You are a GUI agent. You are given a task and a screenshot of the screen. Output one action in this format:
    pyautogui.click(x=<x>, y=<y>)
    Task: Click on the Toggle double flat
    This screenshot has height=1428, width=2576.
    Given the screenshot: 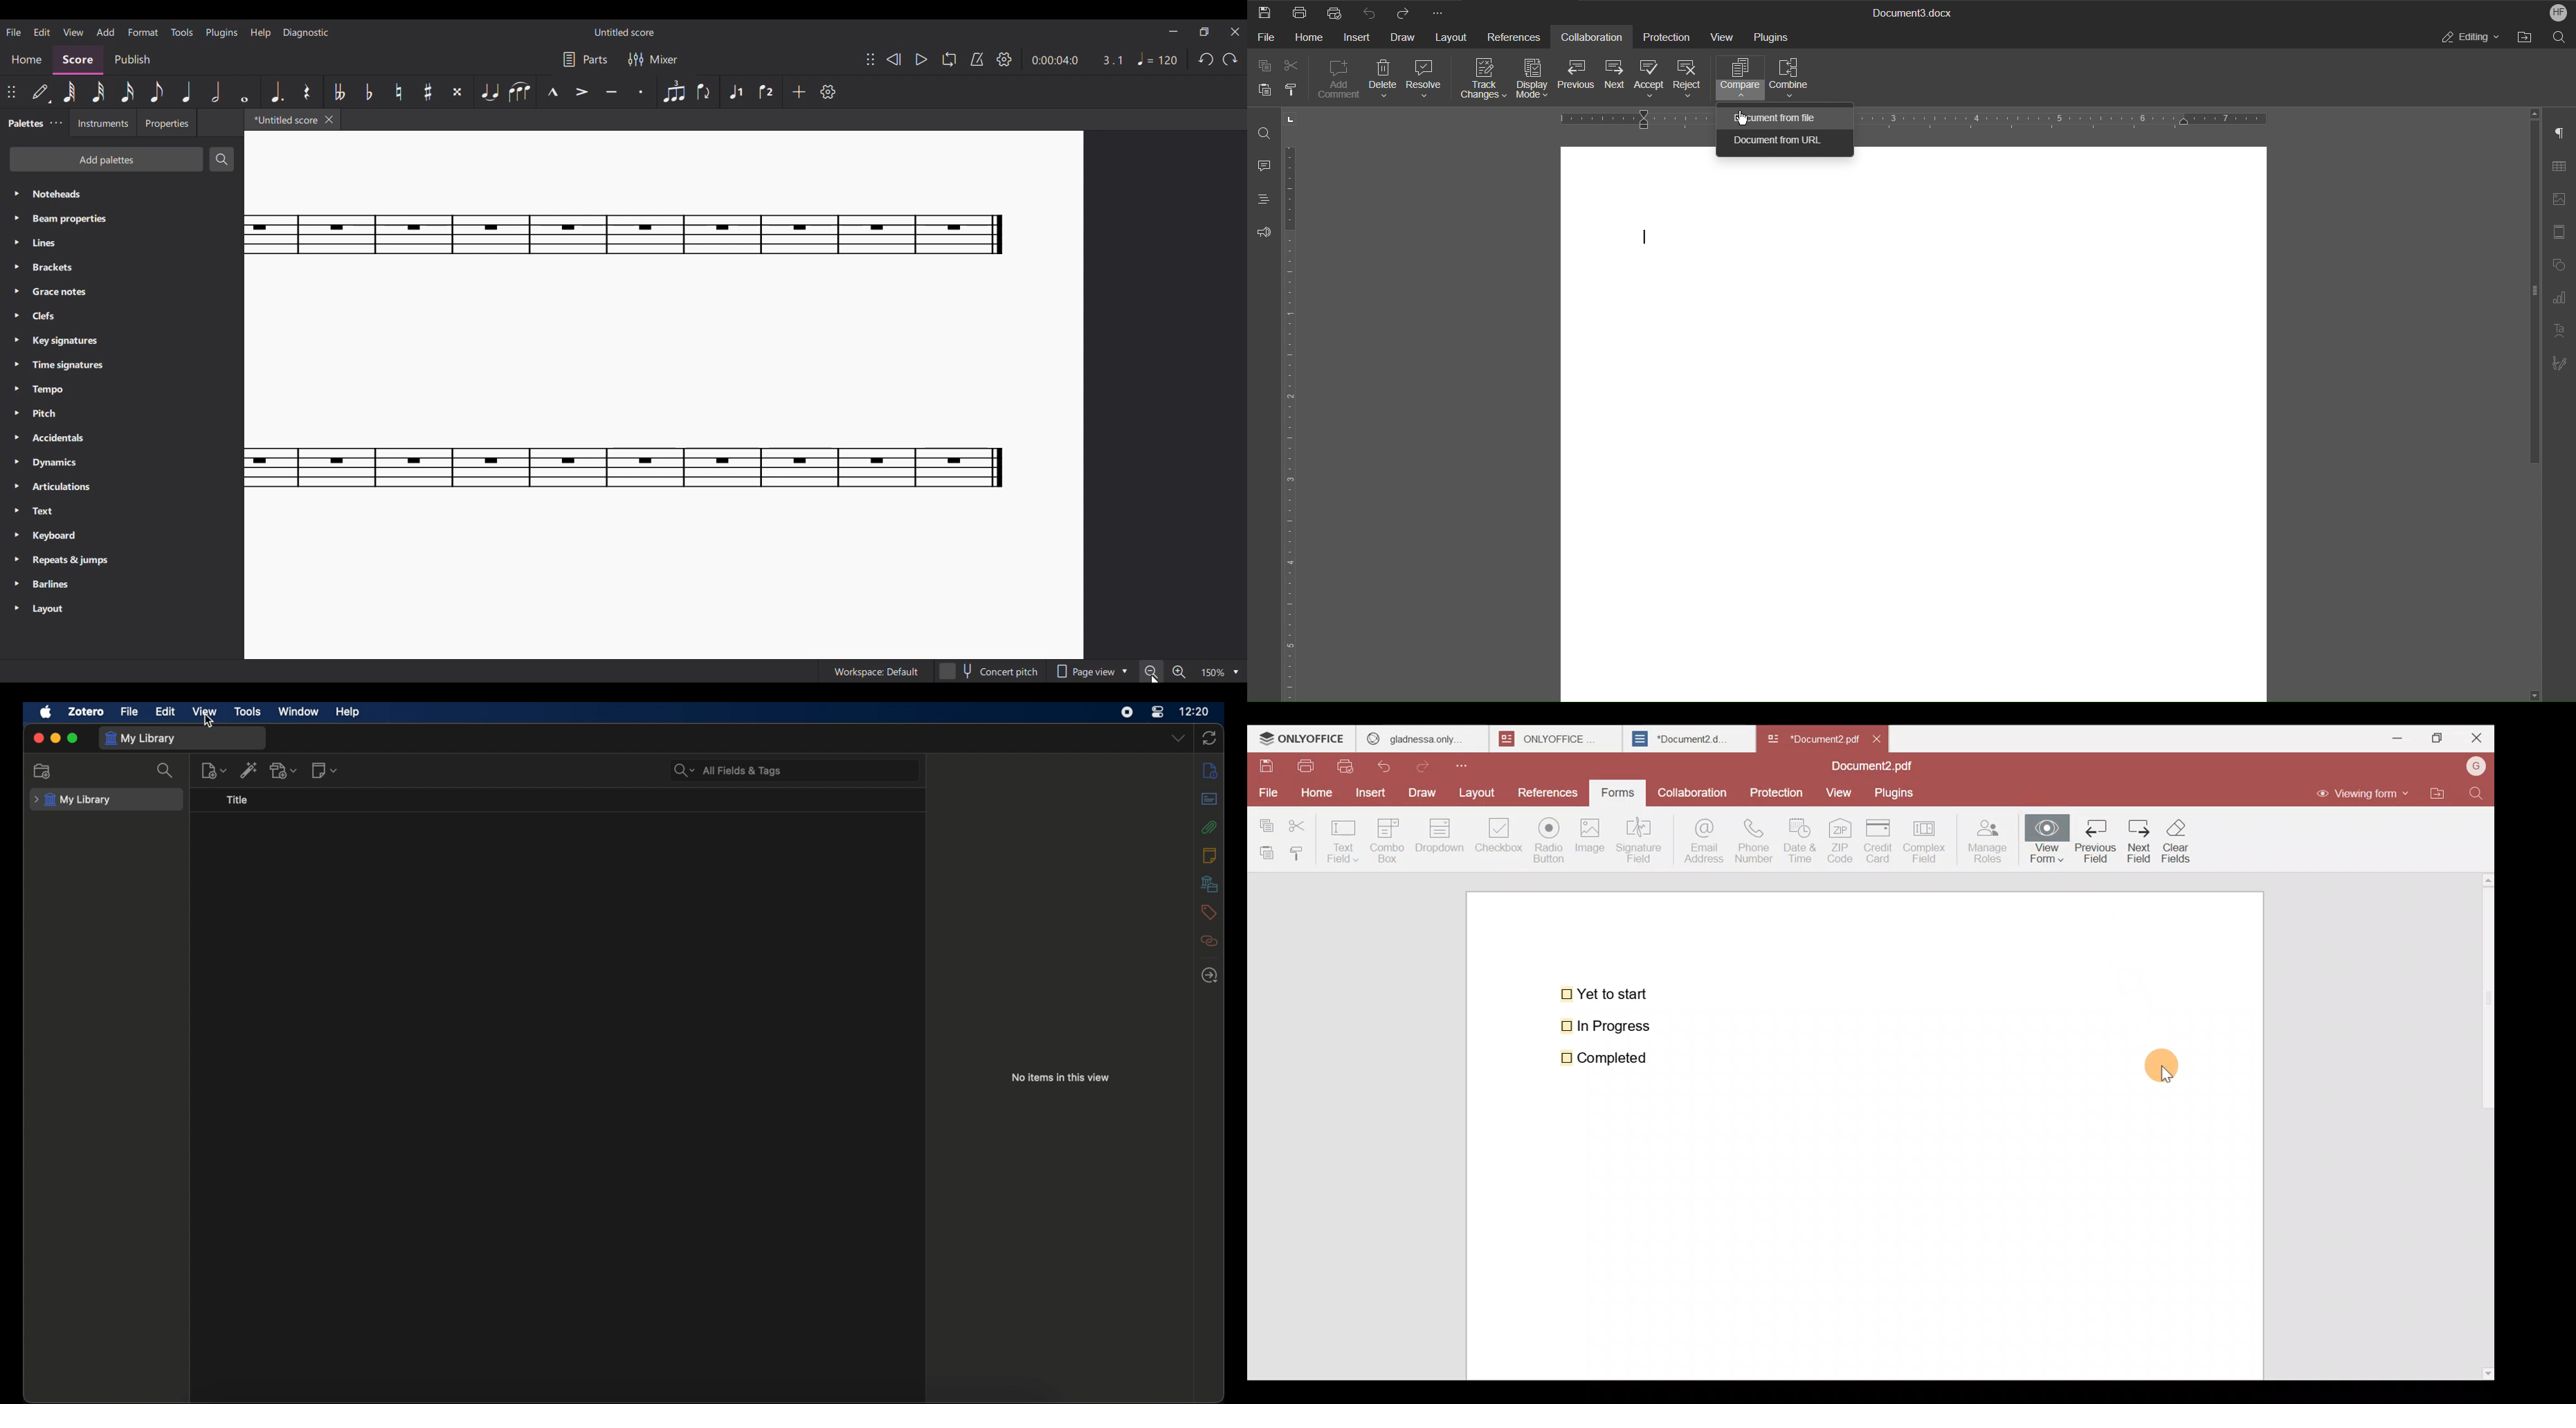 What is the action you would take?
    pyautogui.click(x=339, y=92)
    